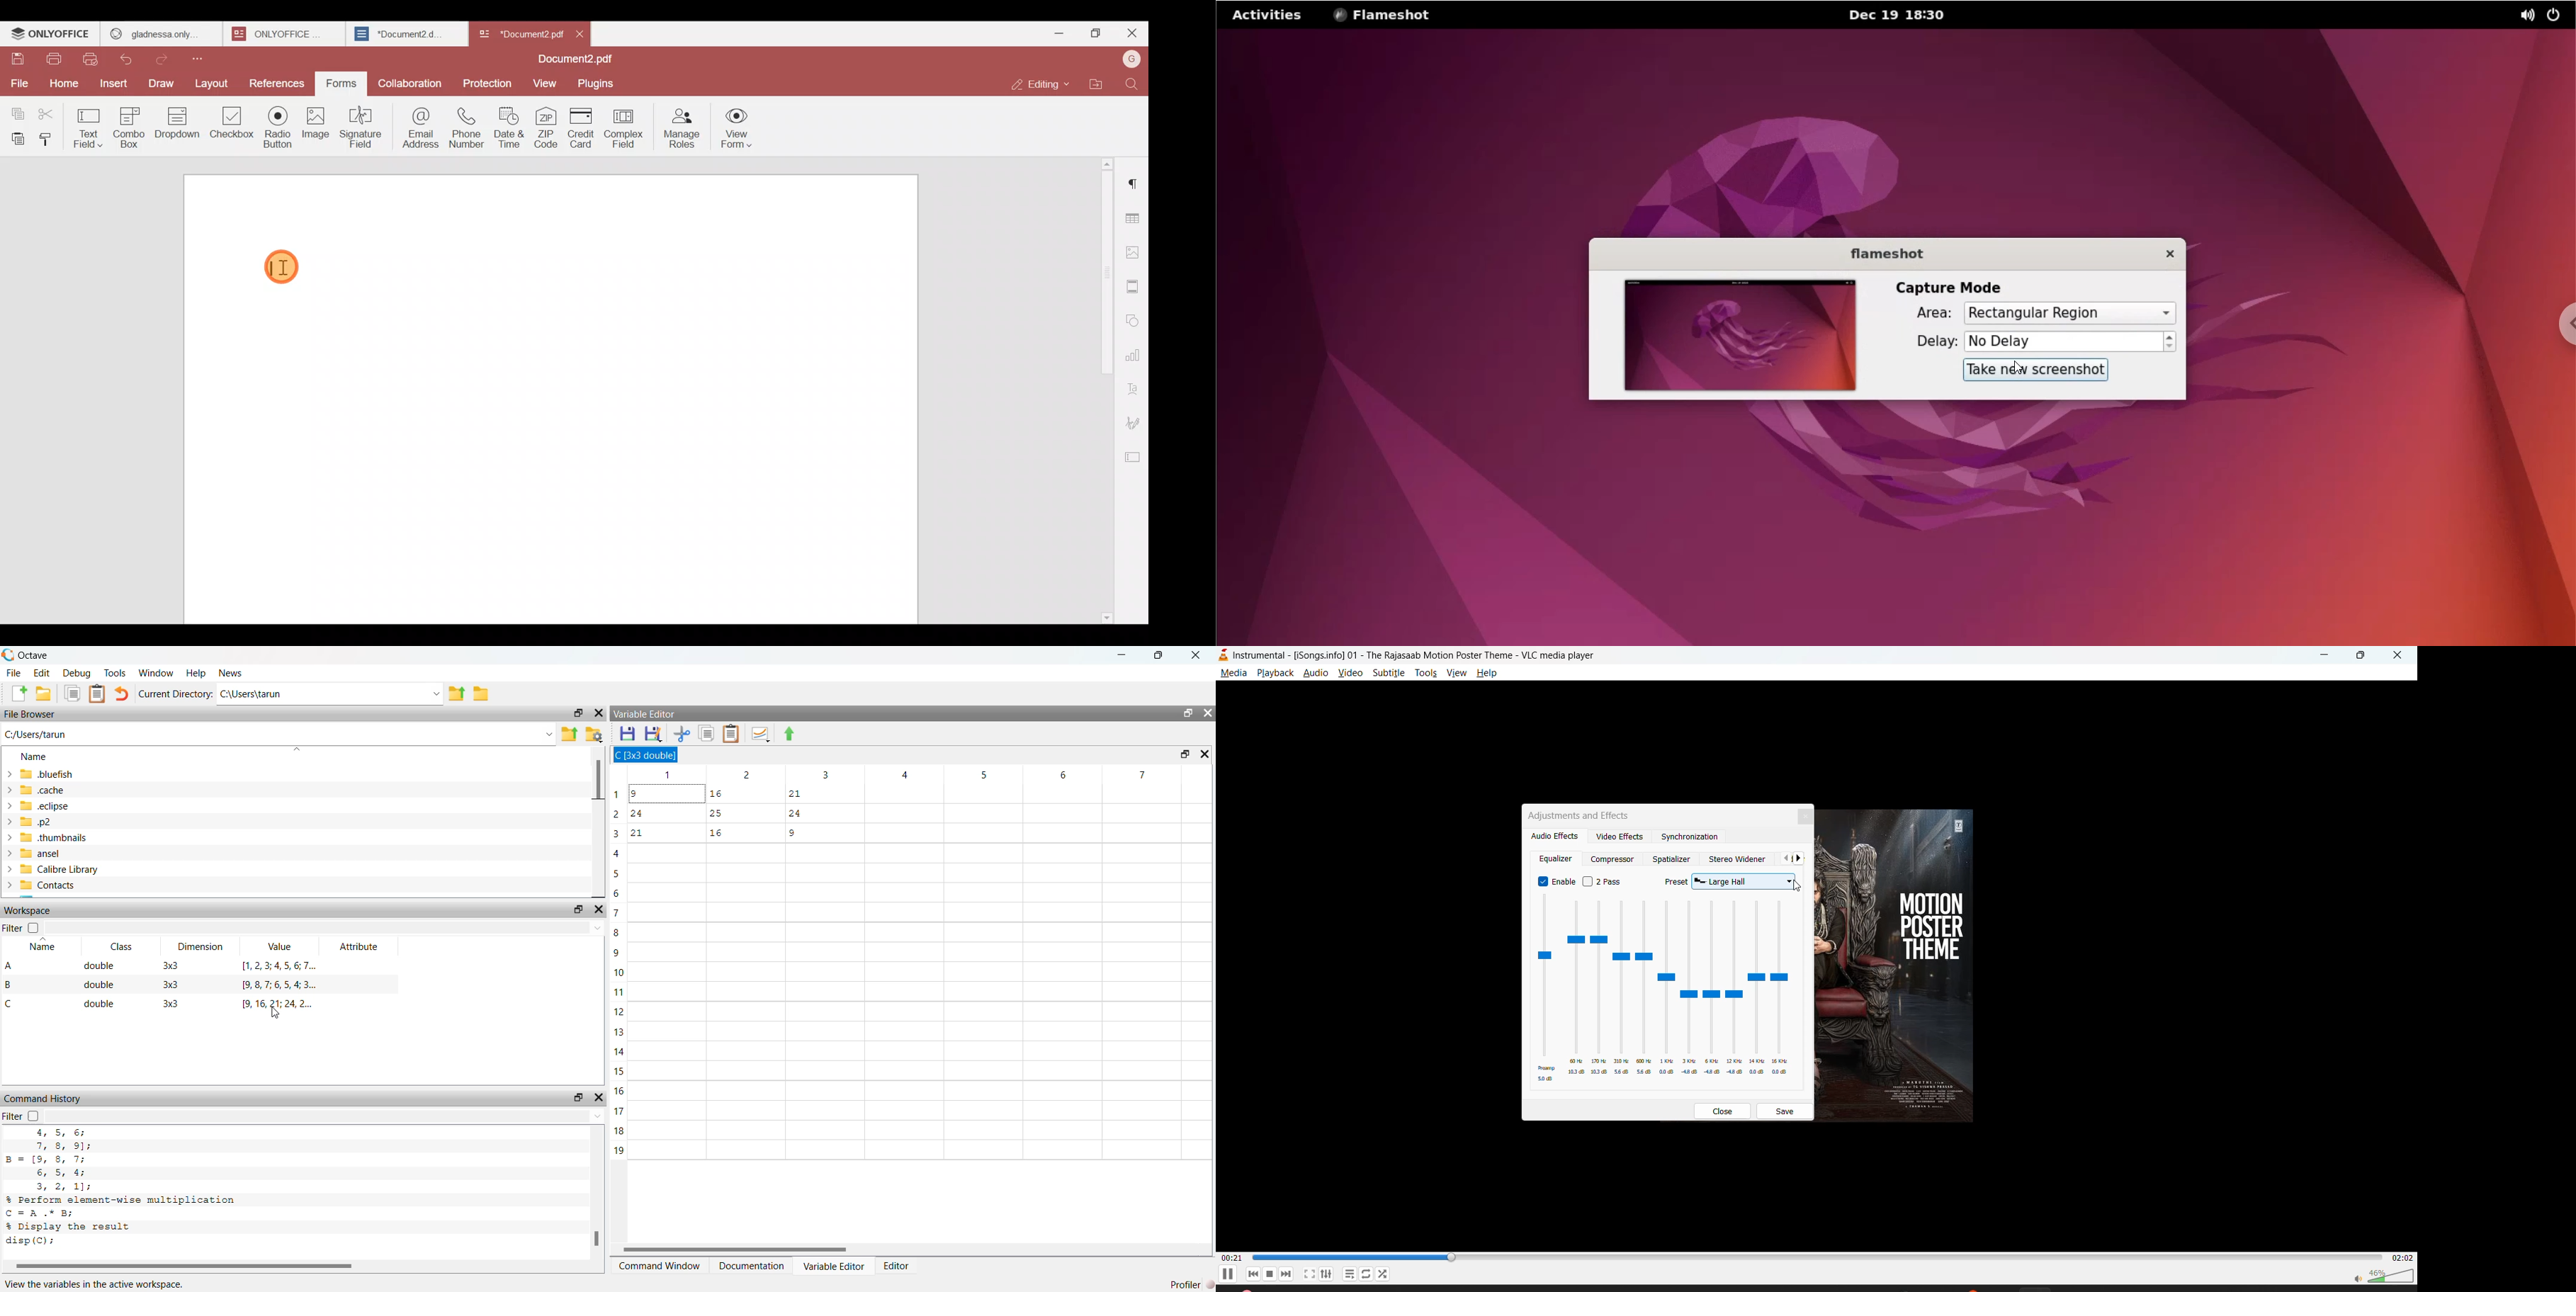 The image size is (2576, 1316). I want to click on Combo box, so click(127, 127).